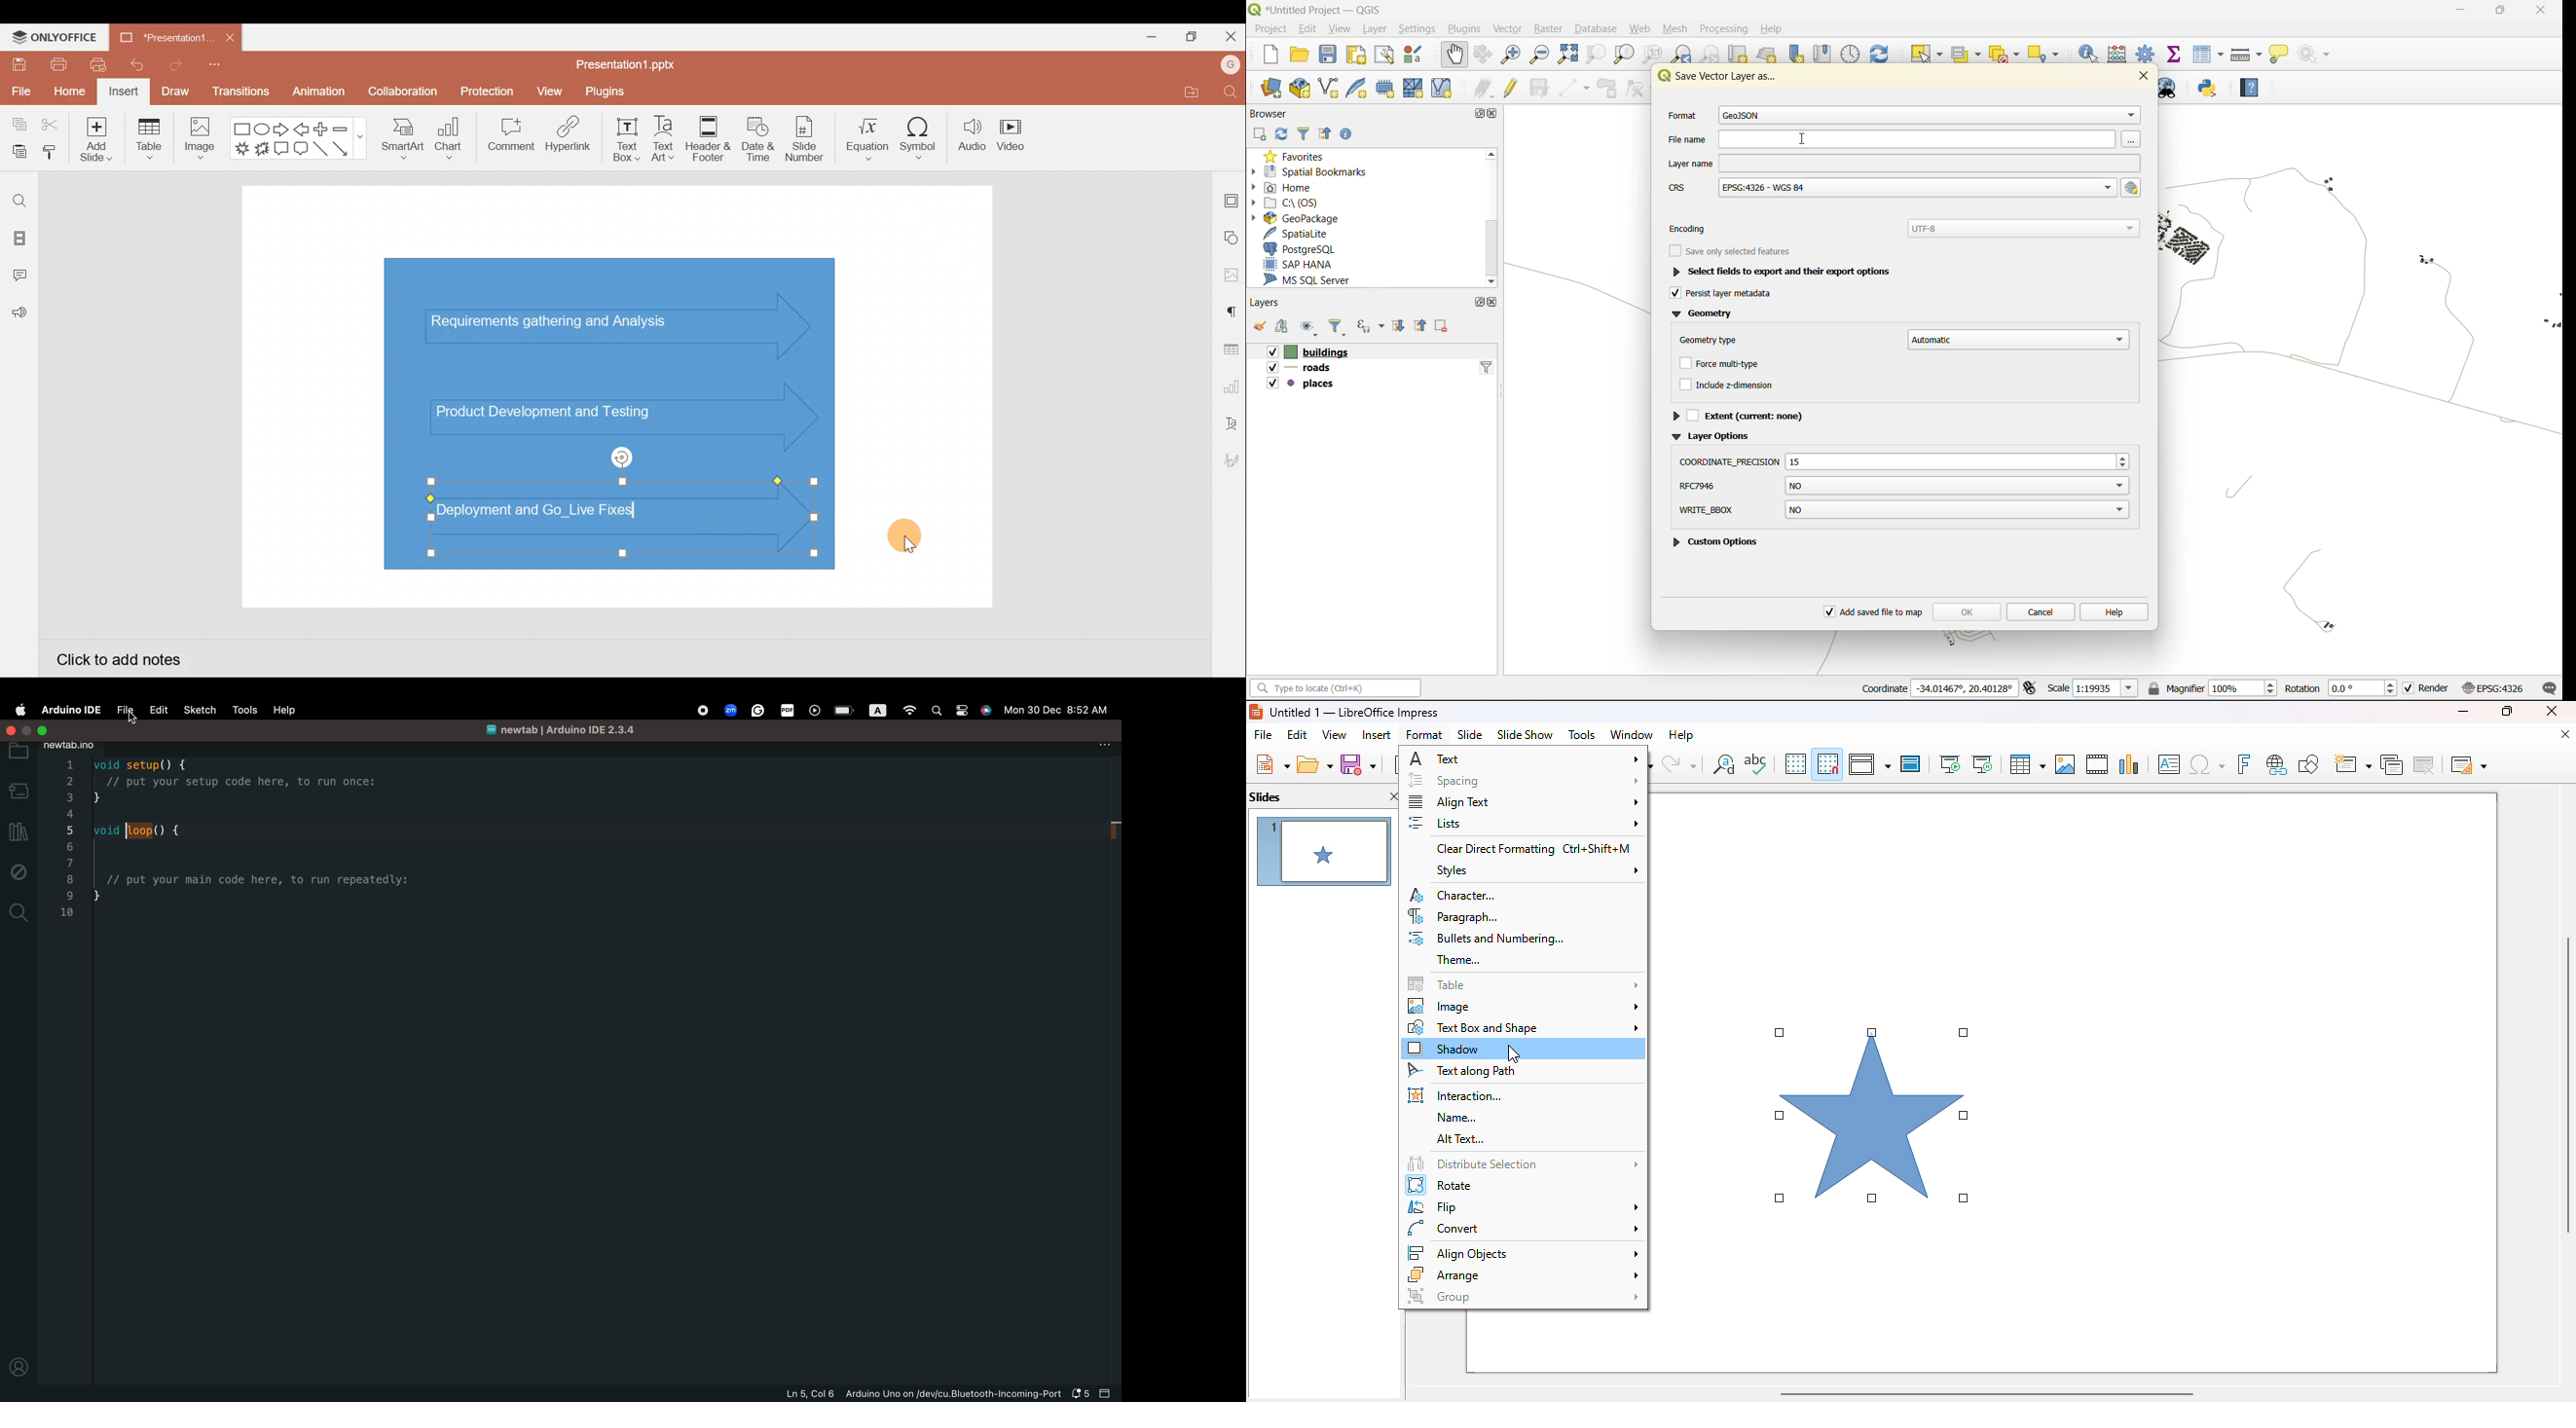 This screenshot has width=2576, height=1428. What do you see at coordinates (347, 128) in the screenshot?
I see `Minus` at bounding box center [347, 128].